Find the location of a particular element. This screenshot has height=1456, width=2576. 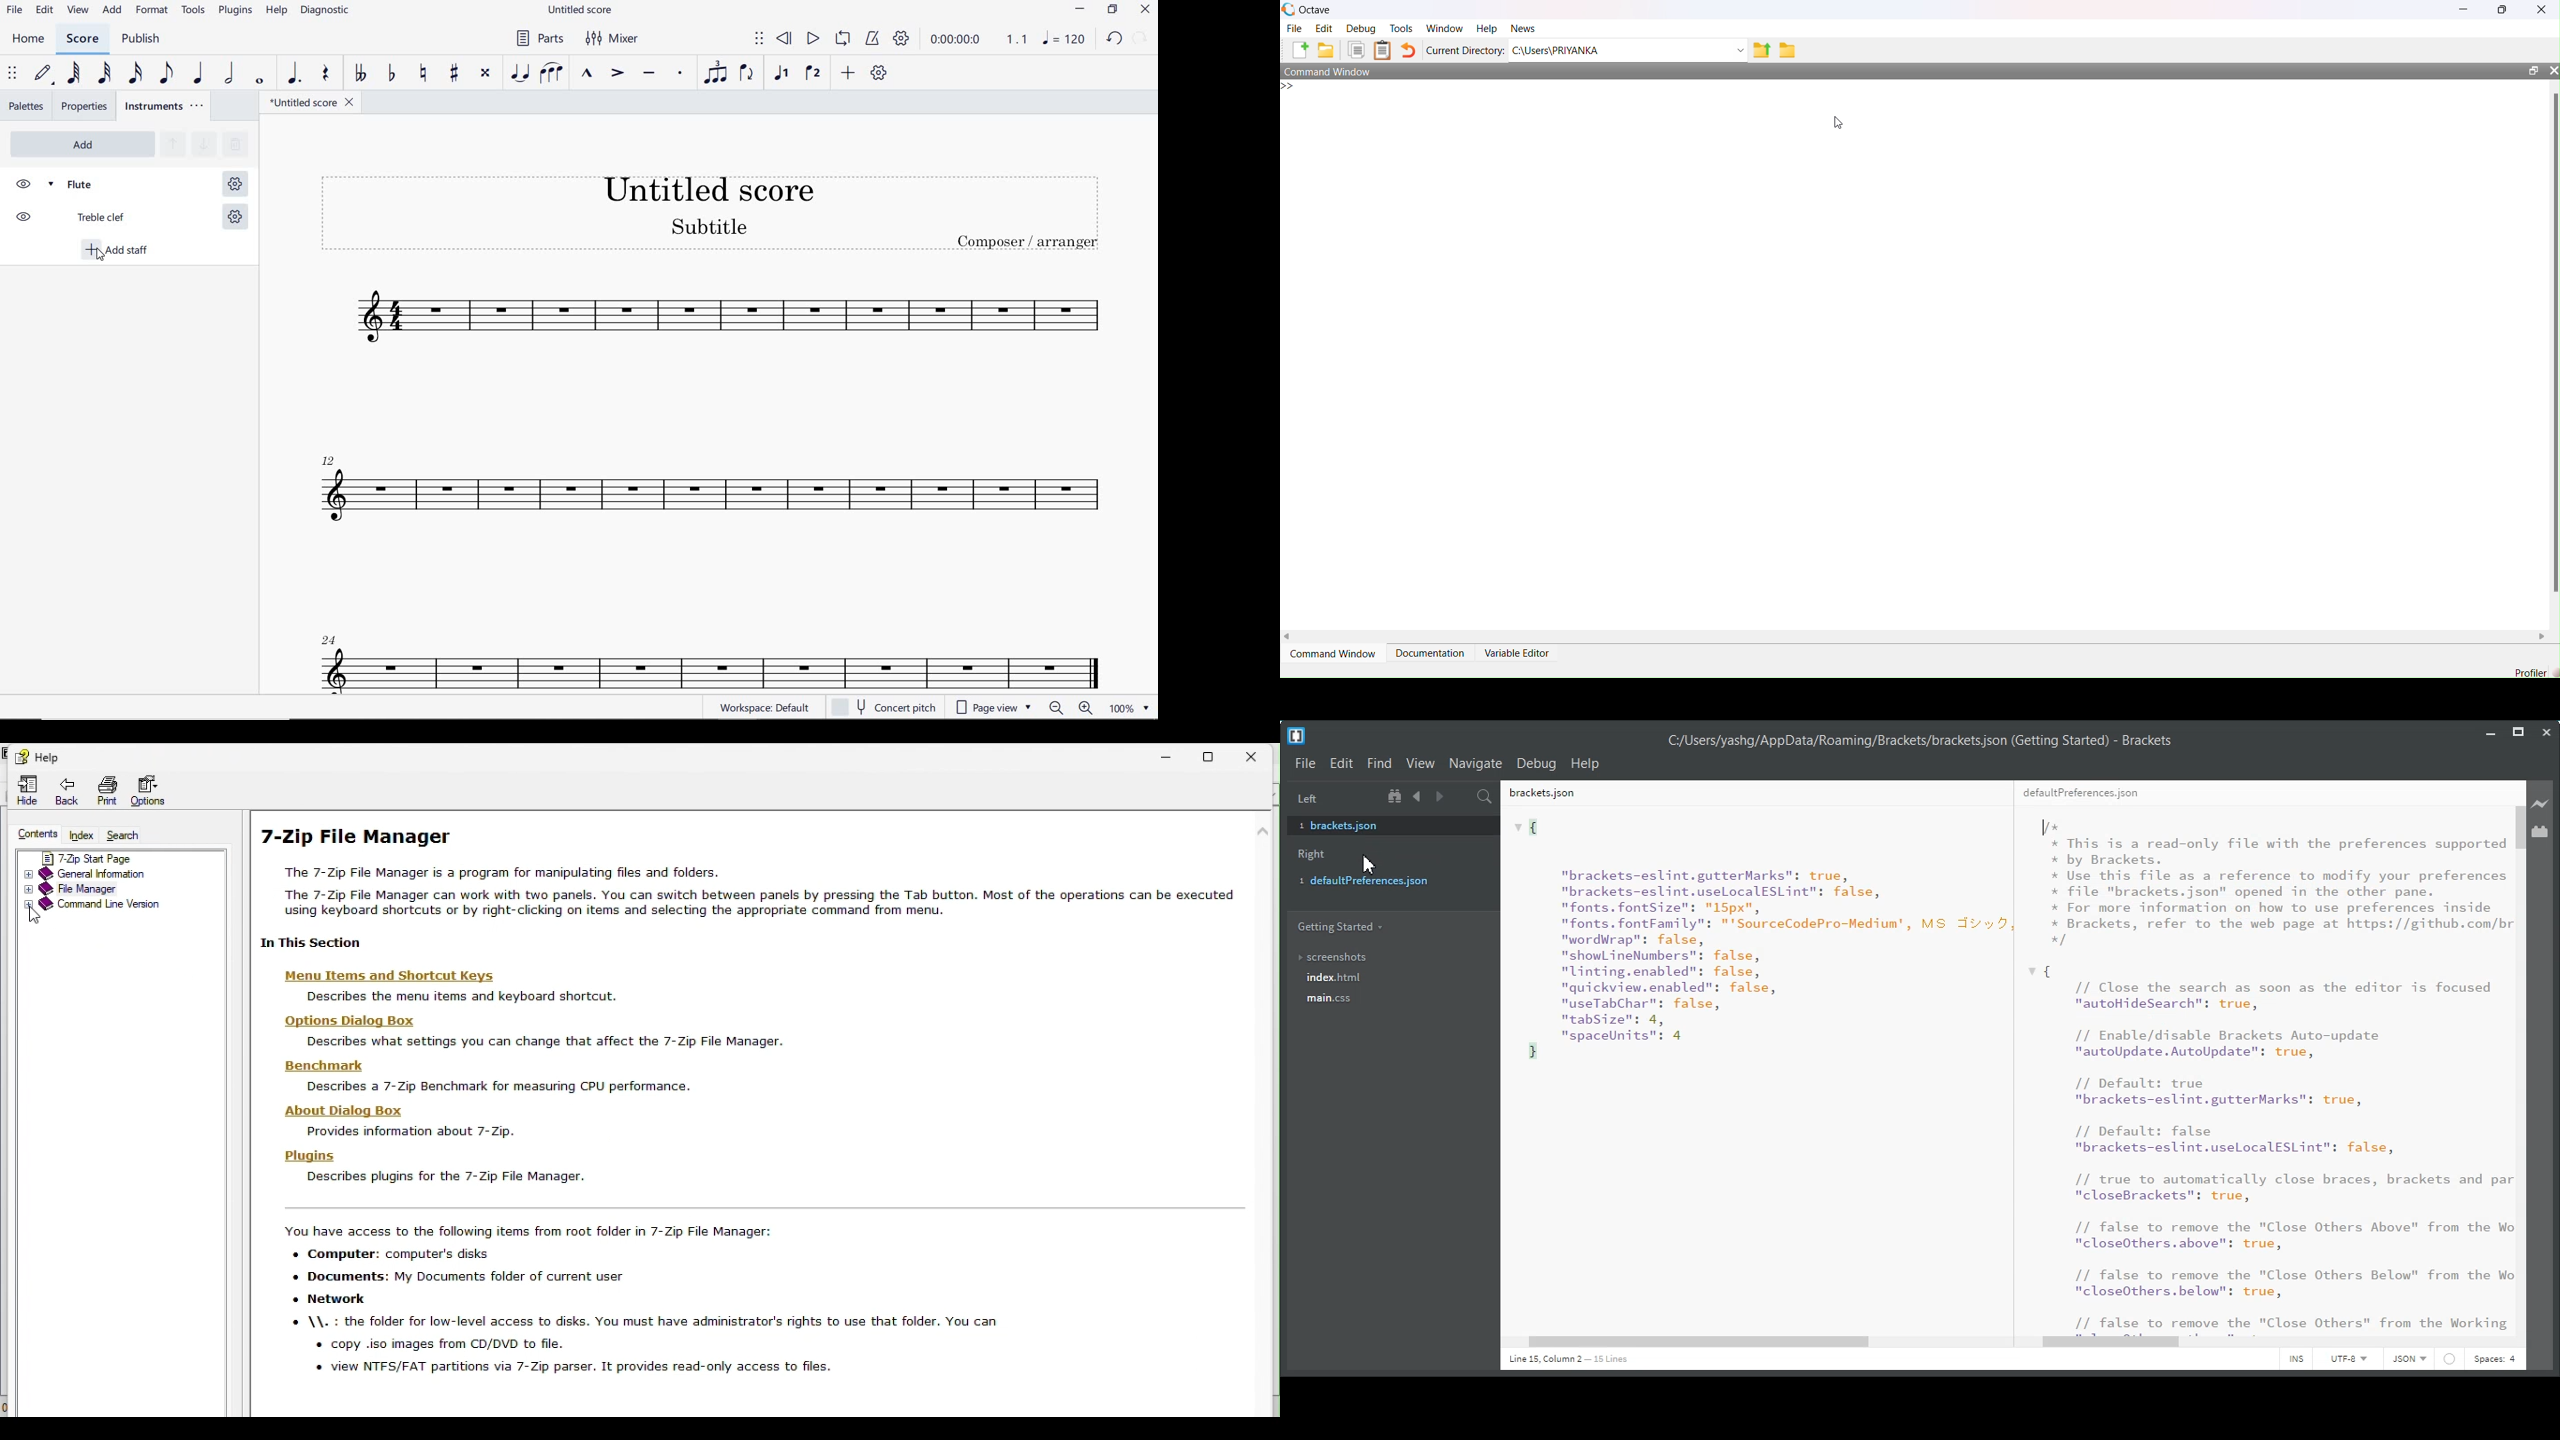

TOGGLE DOUBLE-FLAT is located at coordinates (359, 74).